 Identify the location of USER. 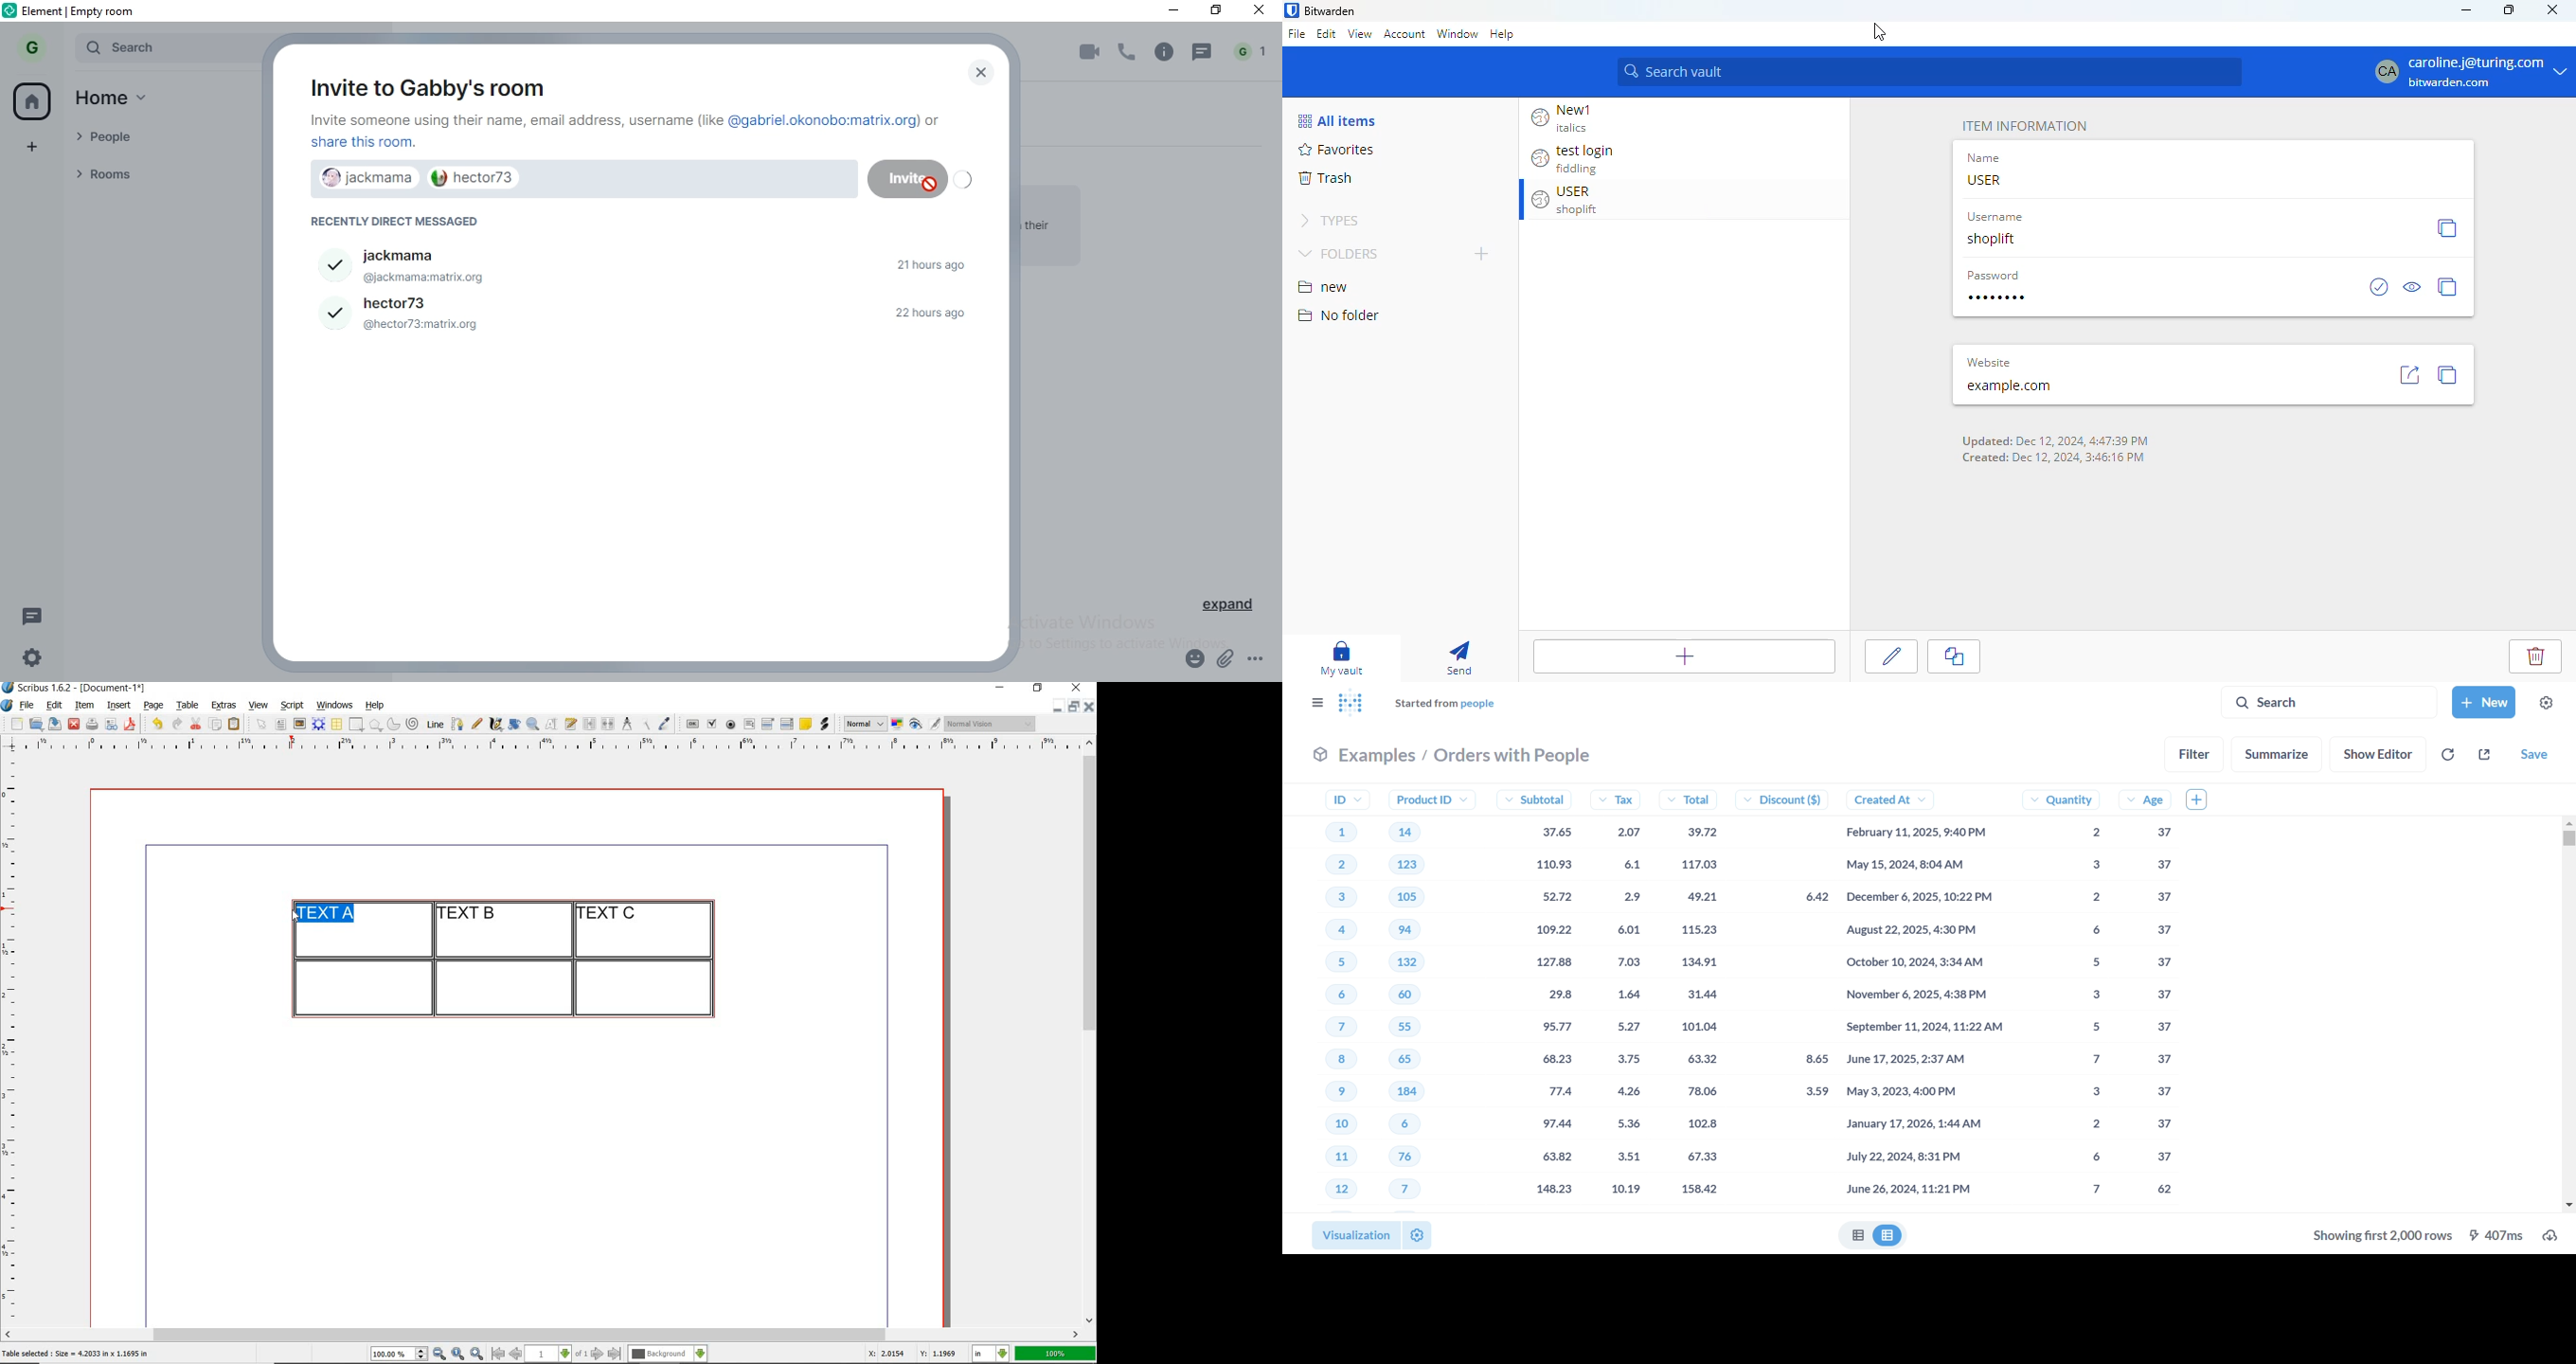
(1989, 180).